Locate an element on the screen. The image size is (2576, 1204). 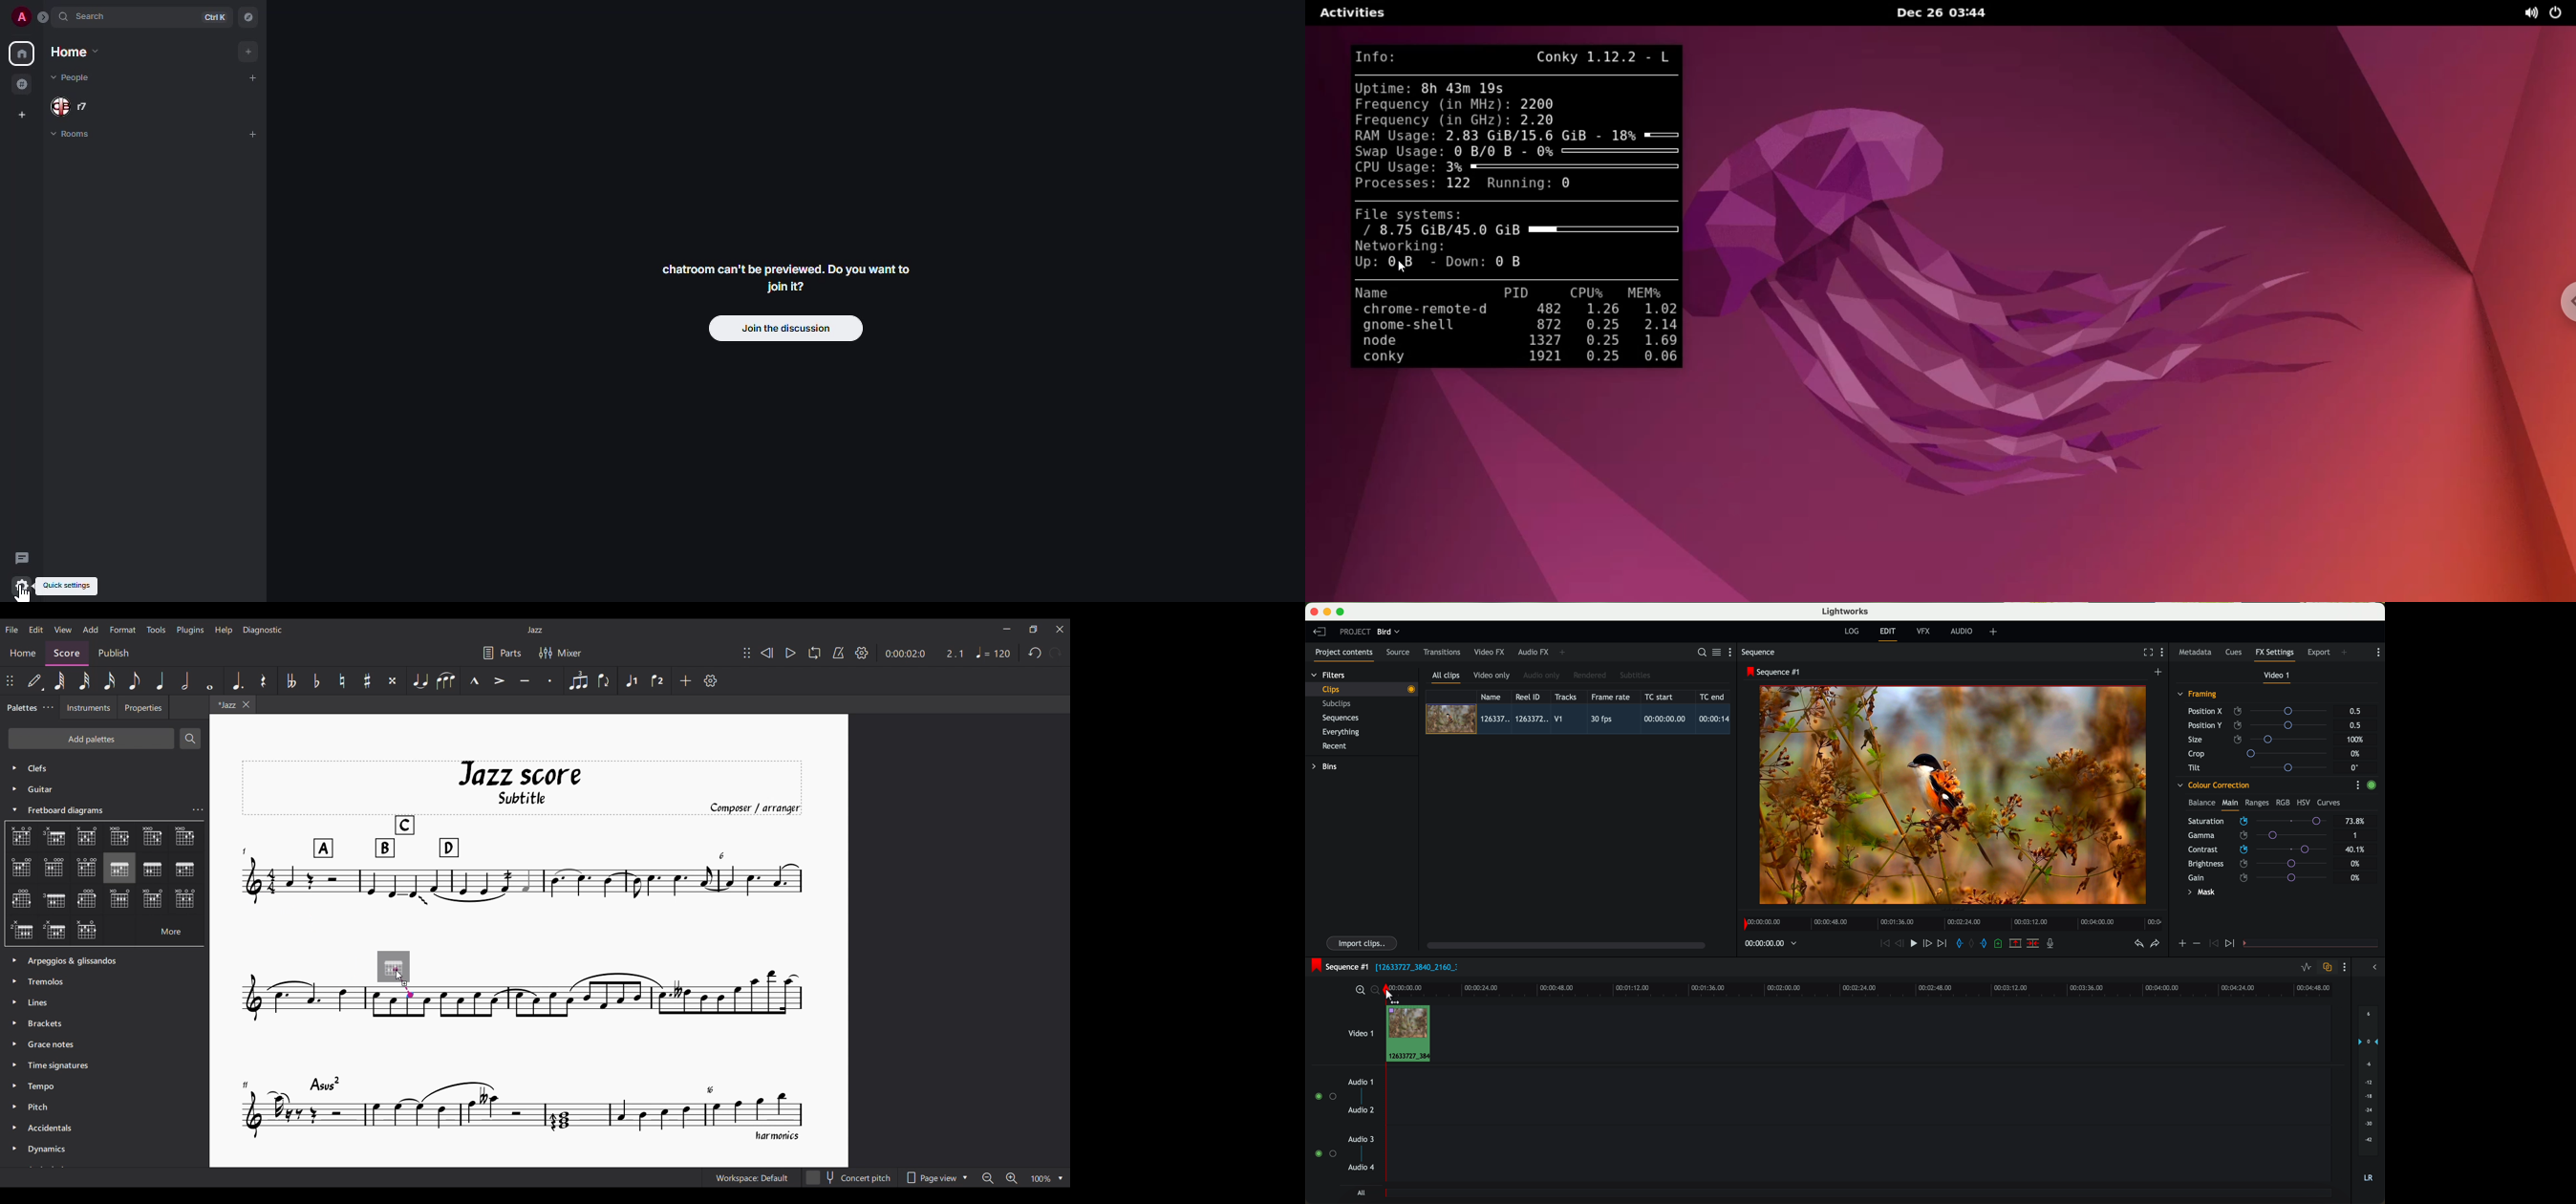
Preview of selection is located at coordinates (394, 968).